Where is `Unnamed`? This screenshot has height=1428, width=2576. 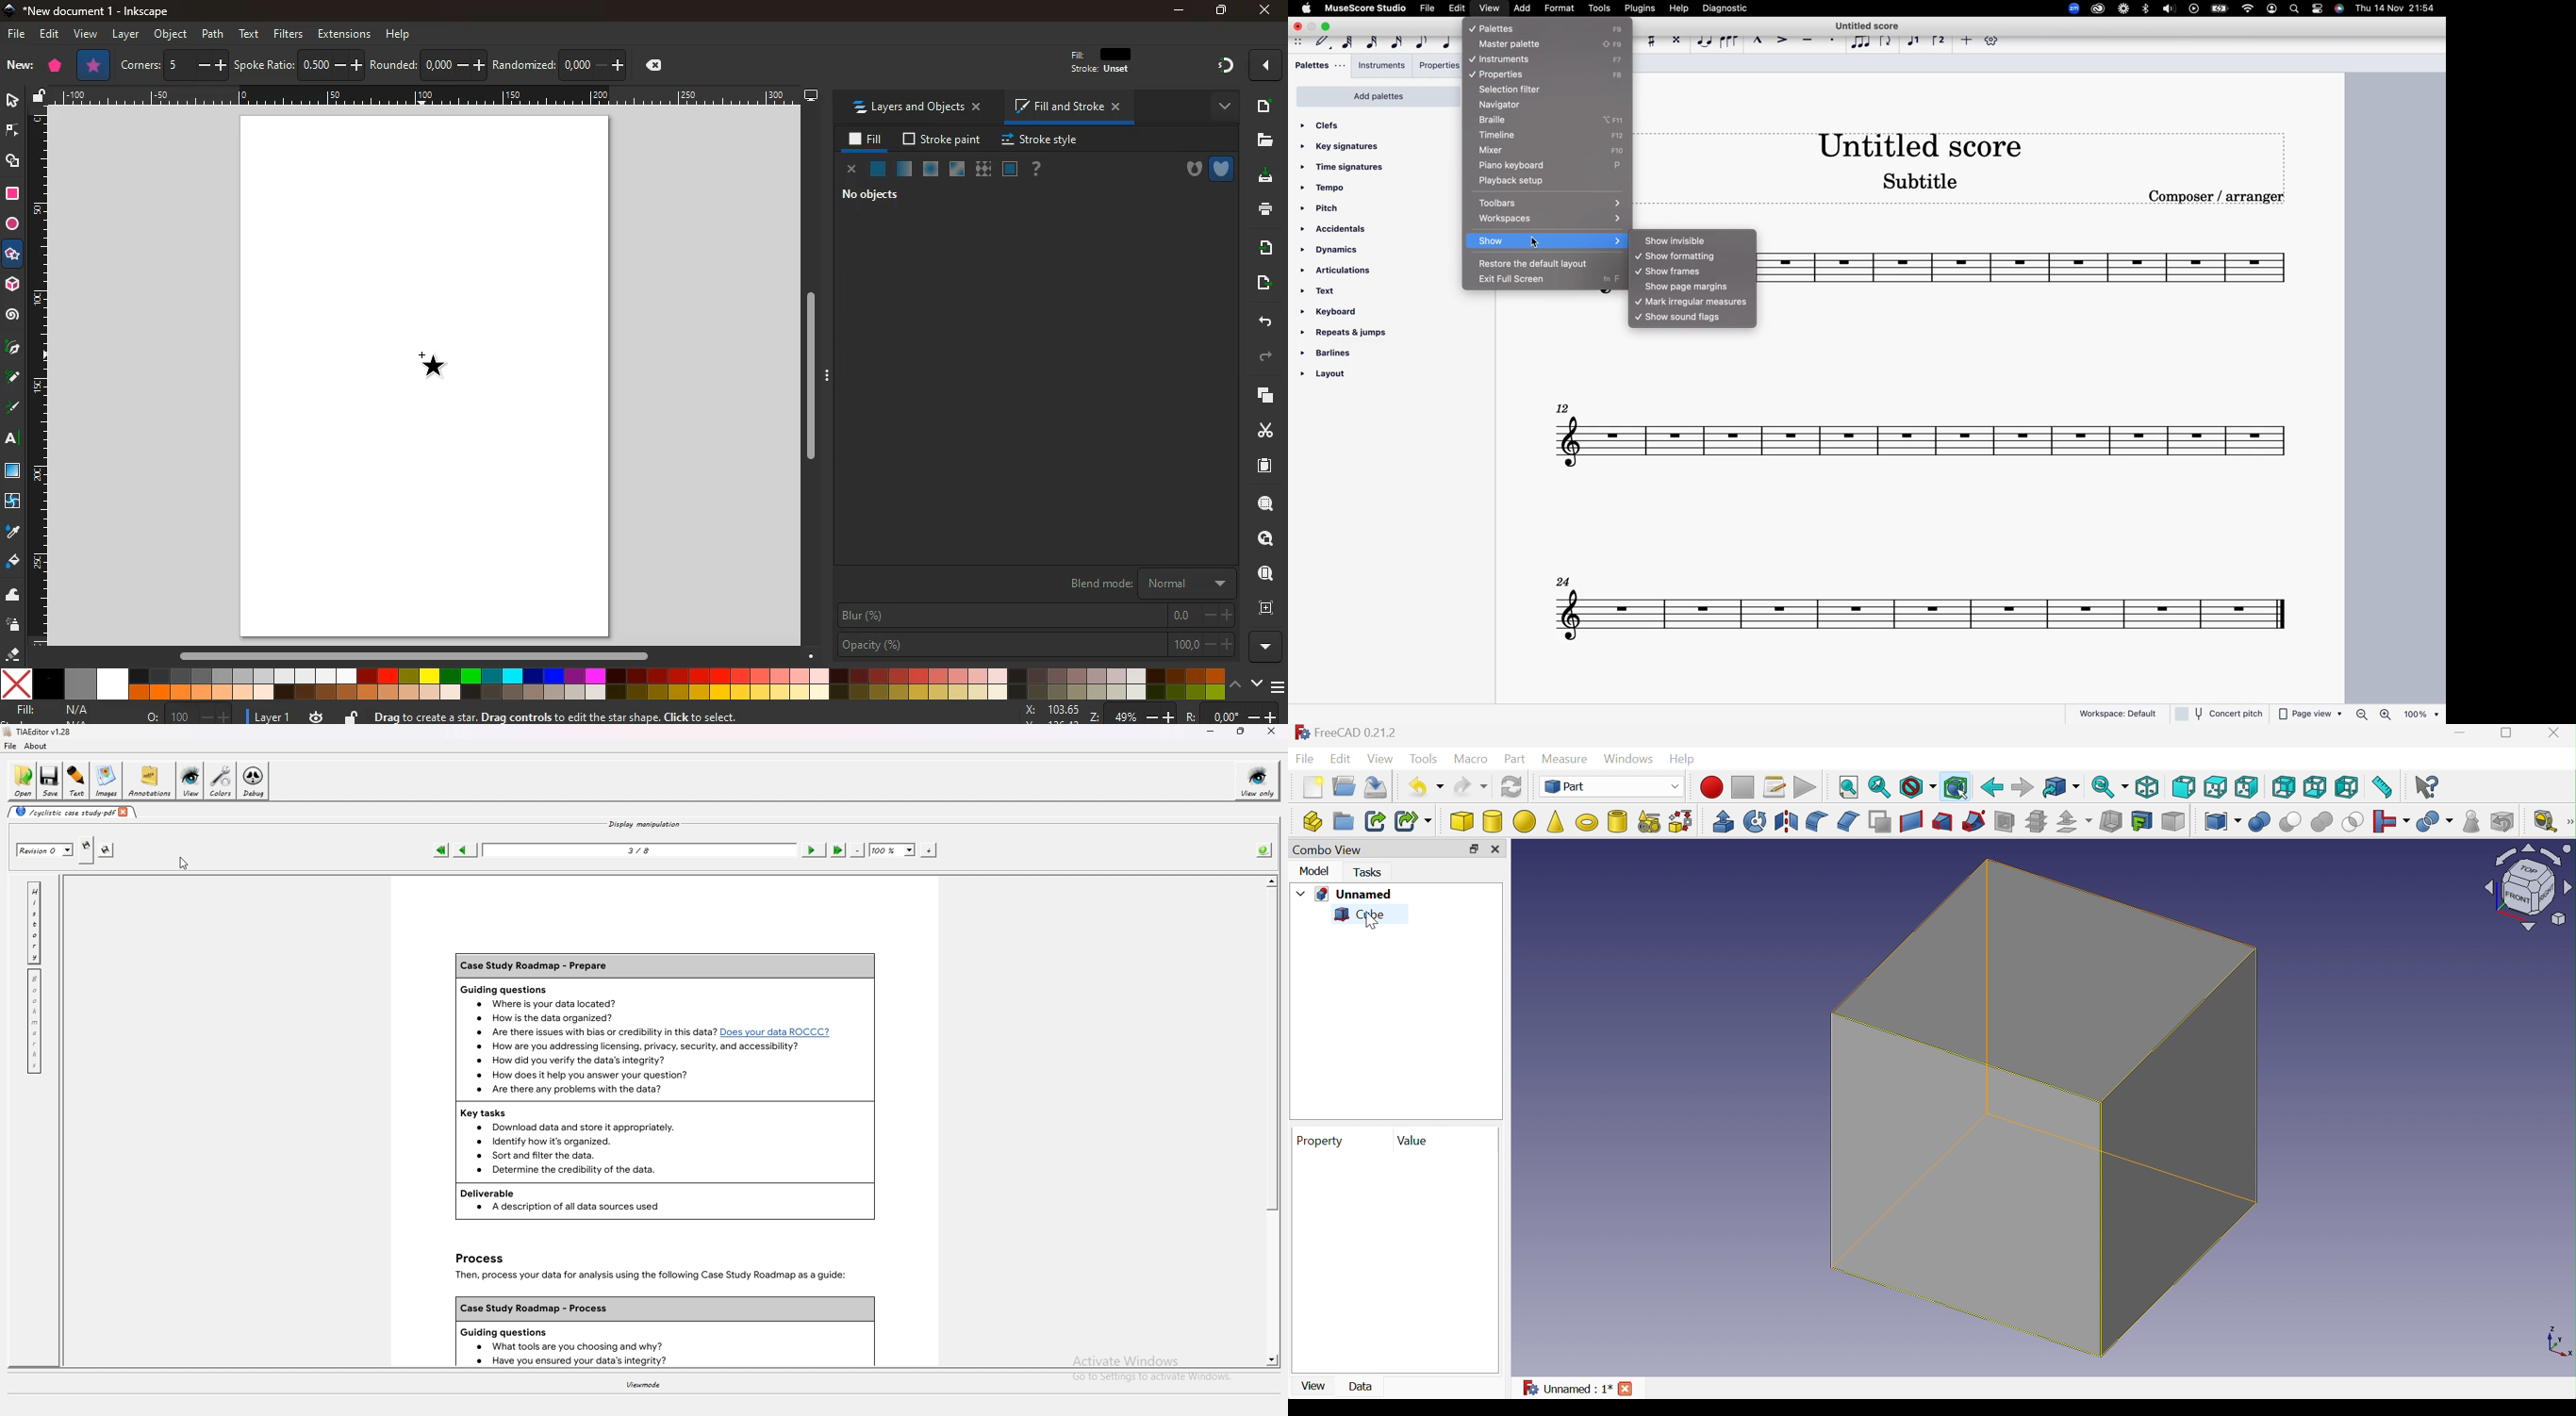
Unnamed is located at coordinates (1355, 895).